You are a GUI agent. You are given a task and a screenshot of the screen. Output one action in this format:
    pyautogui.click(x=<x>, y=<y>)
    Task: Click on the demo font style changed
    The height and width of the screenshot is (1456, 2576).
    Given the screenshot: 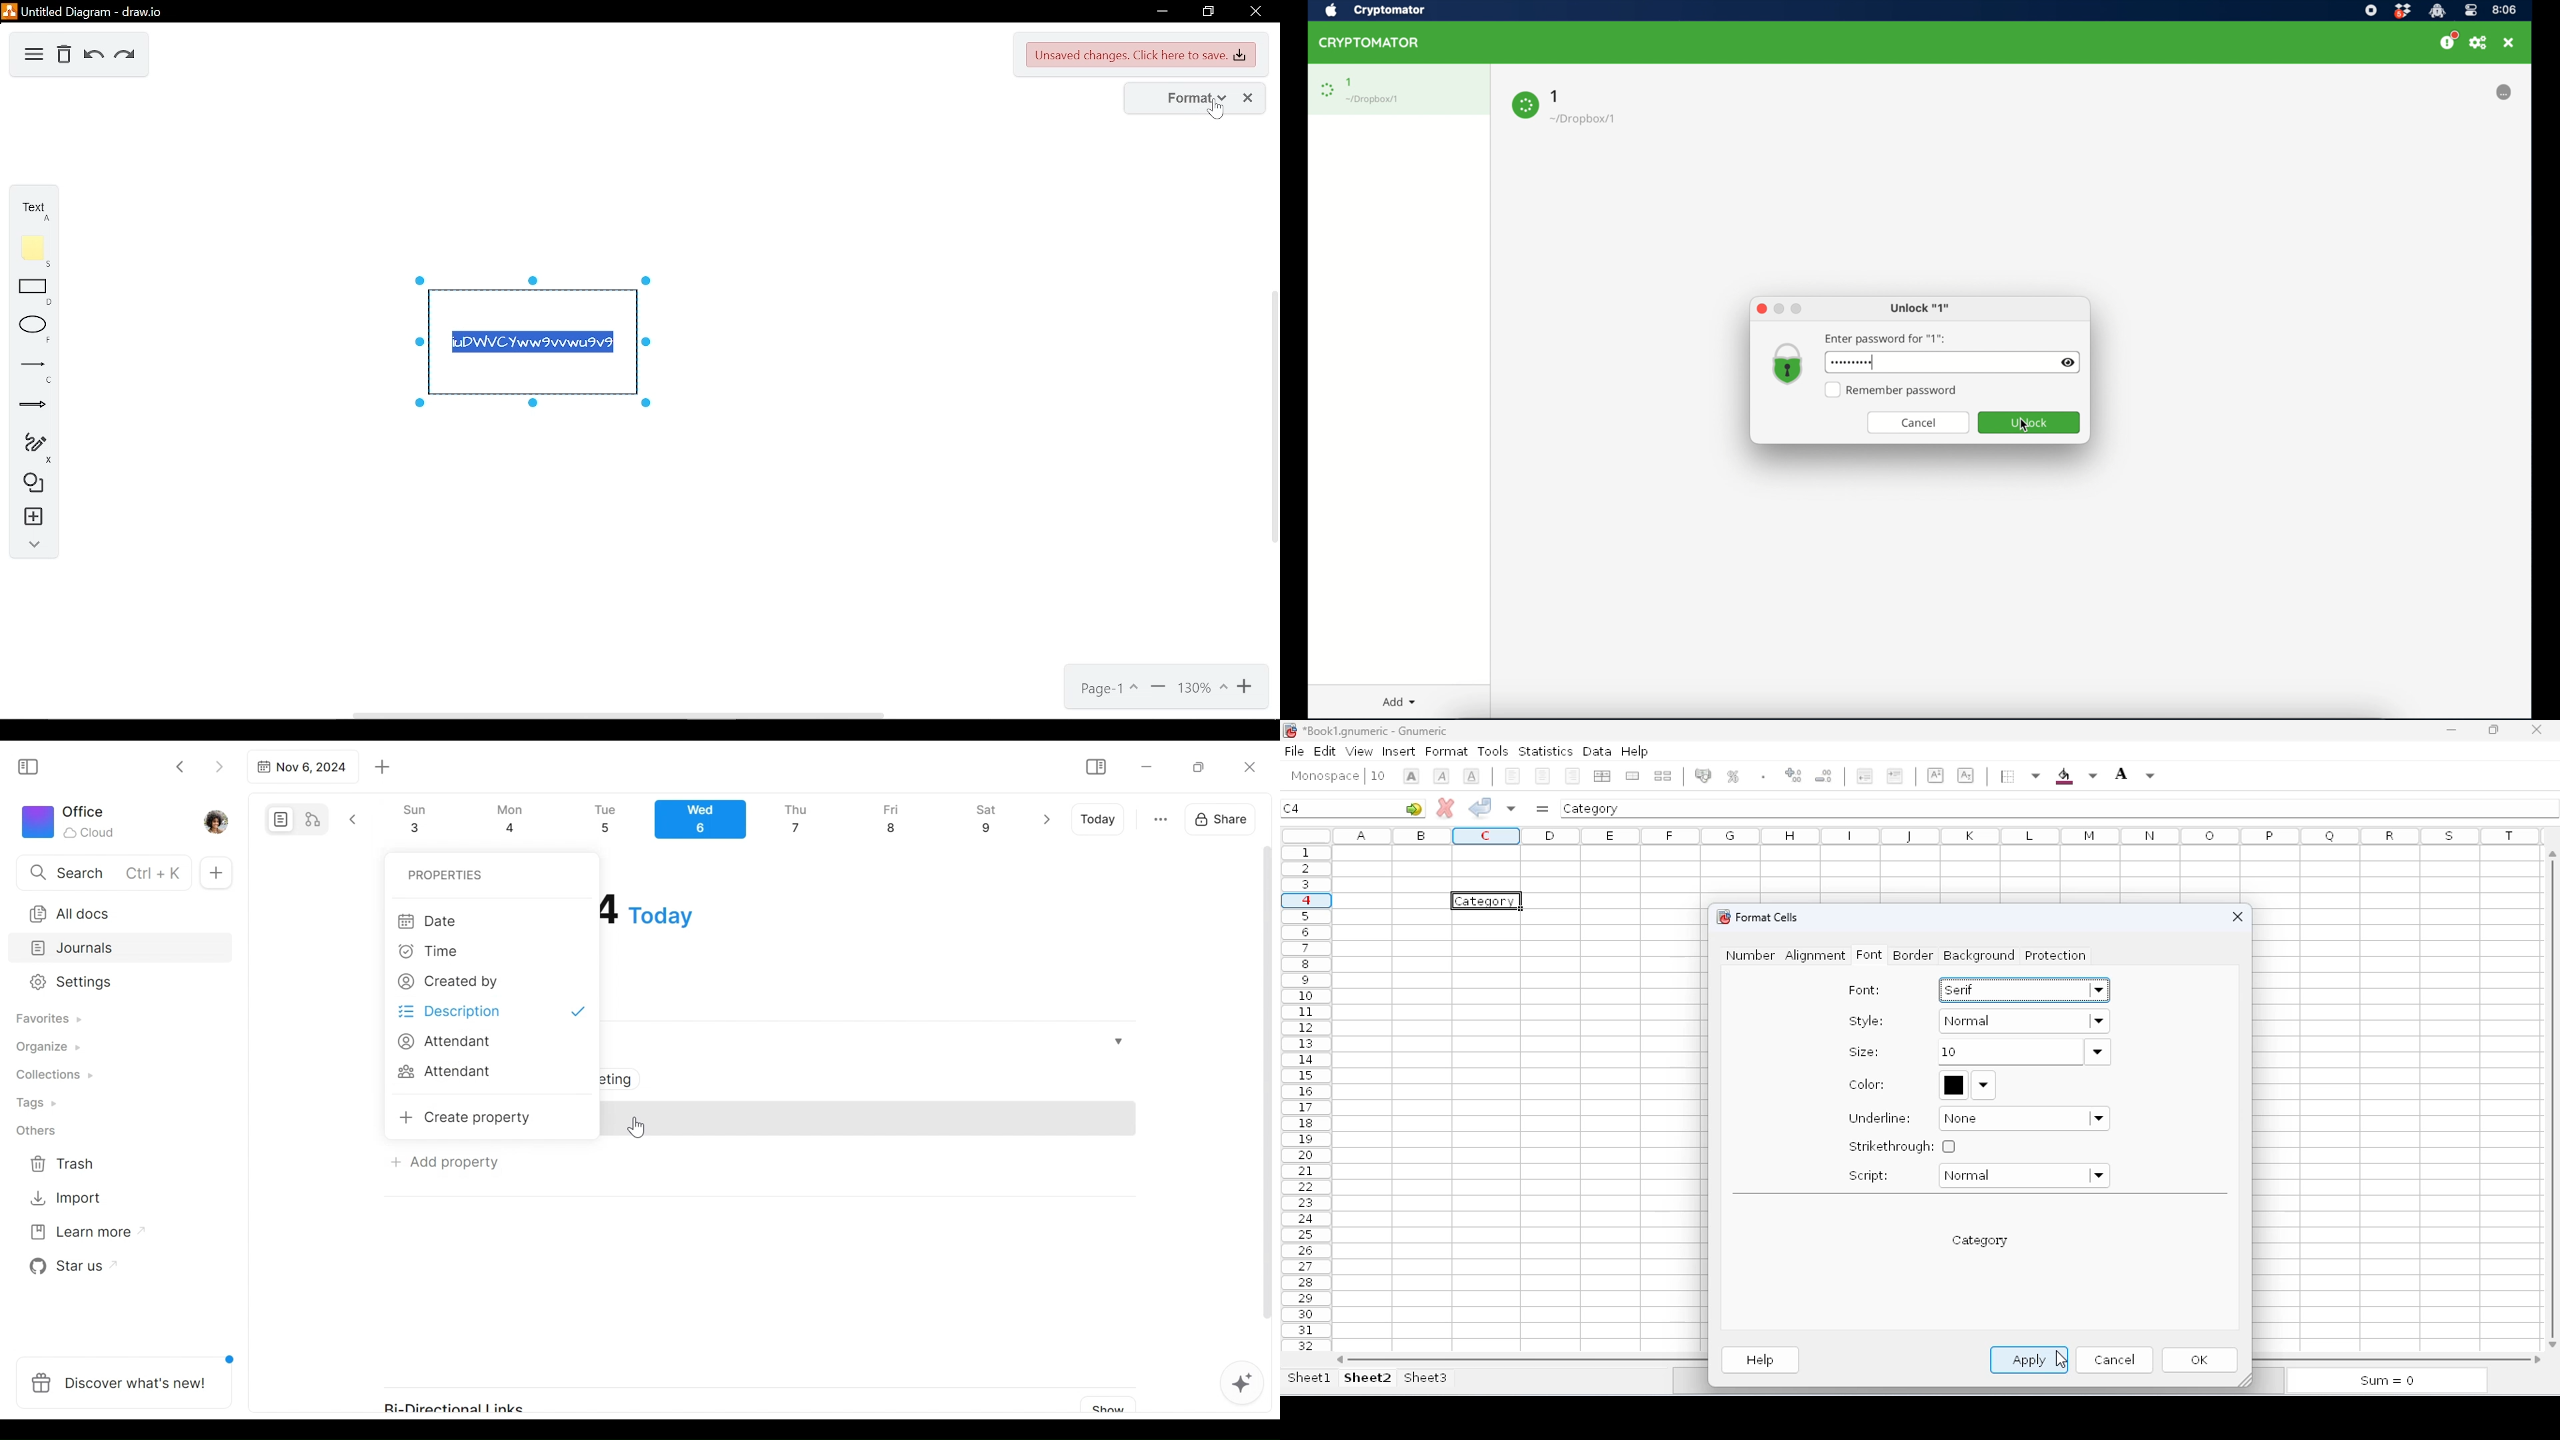 What is the action you would take?
    pyautogui.click(x=1980, y=1241)
    